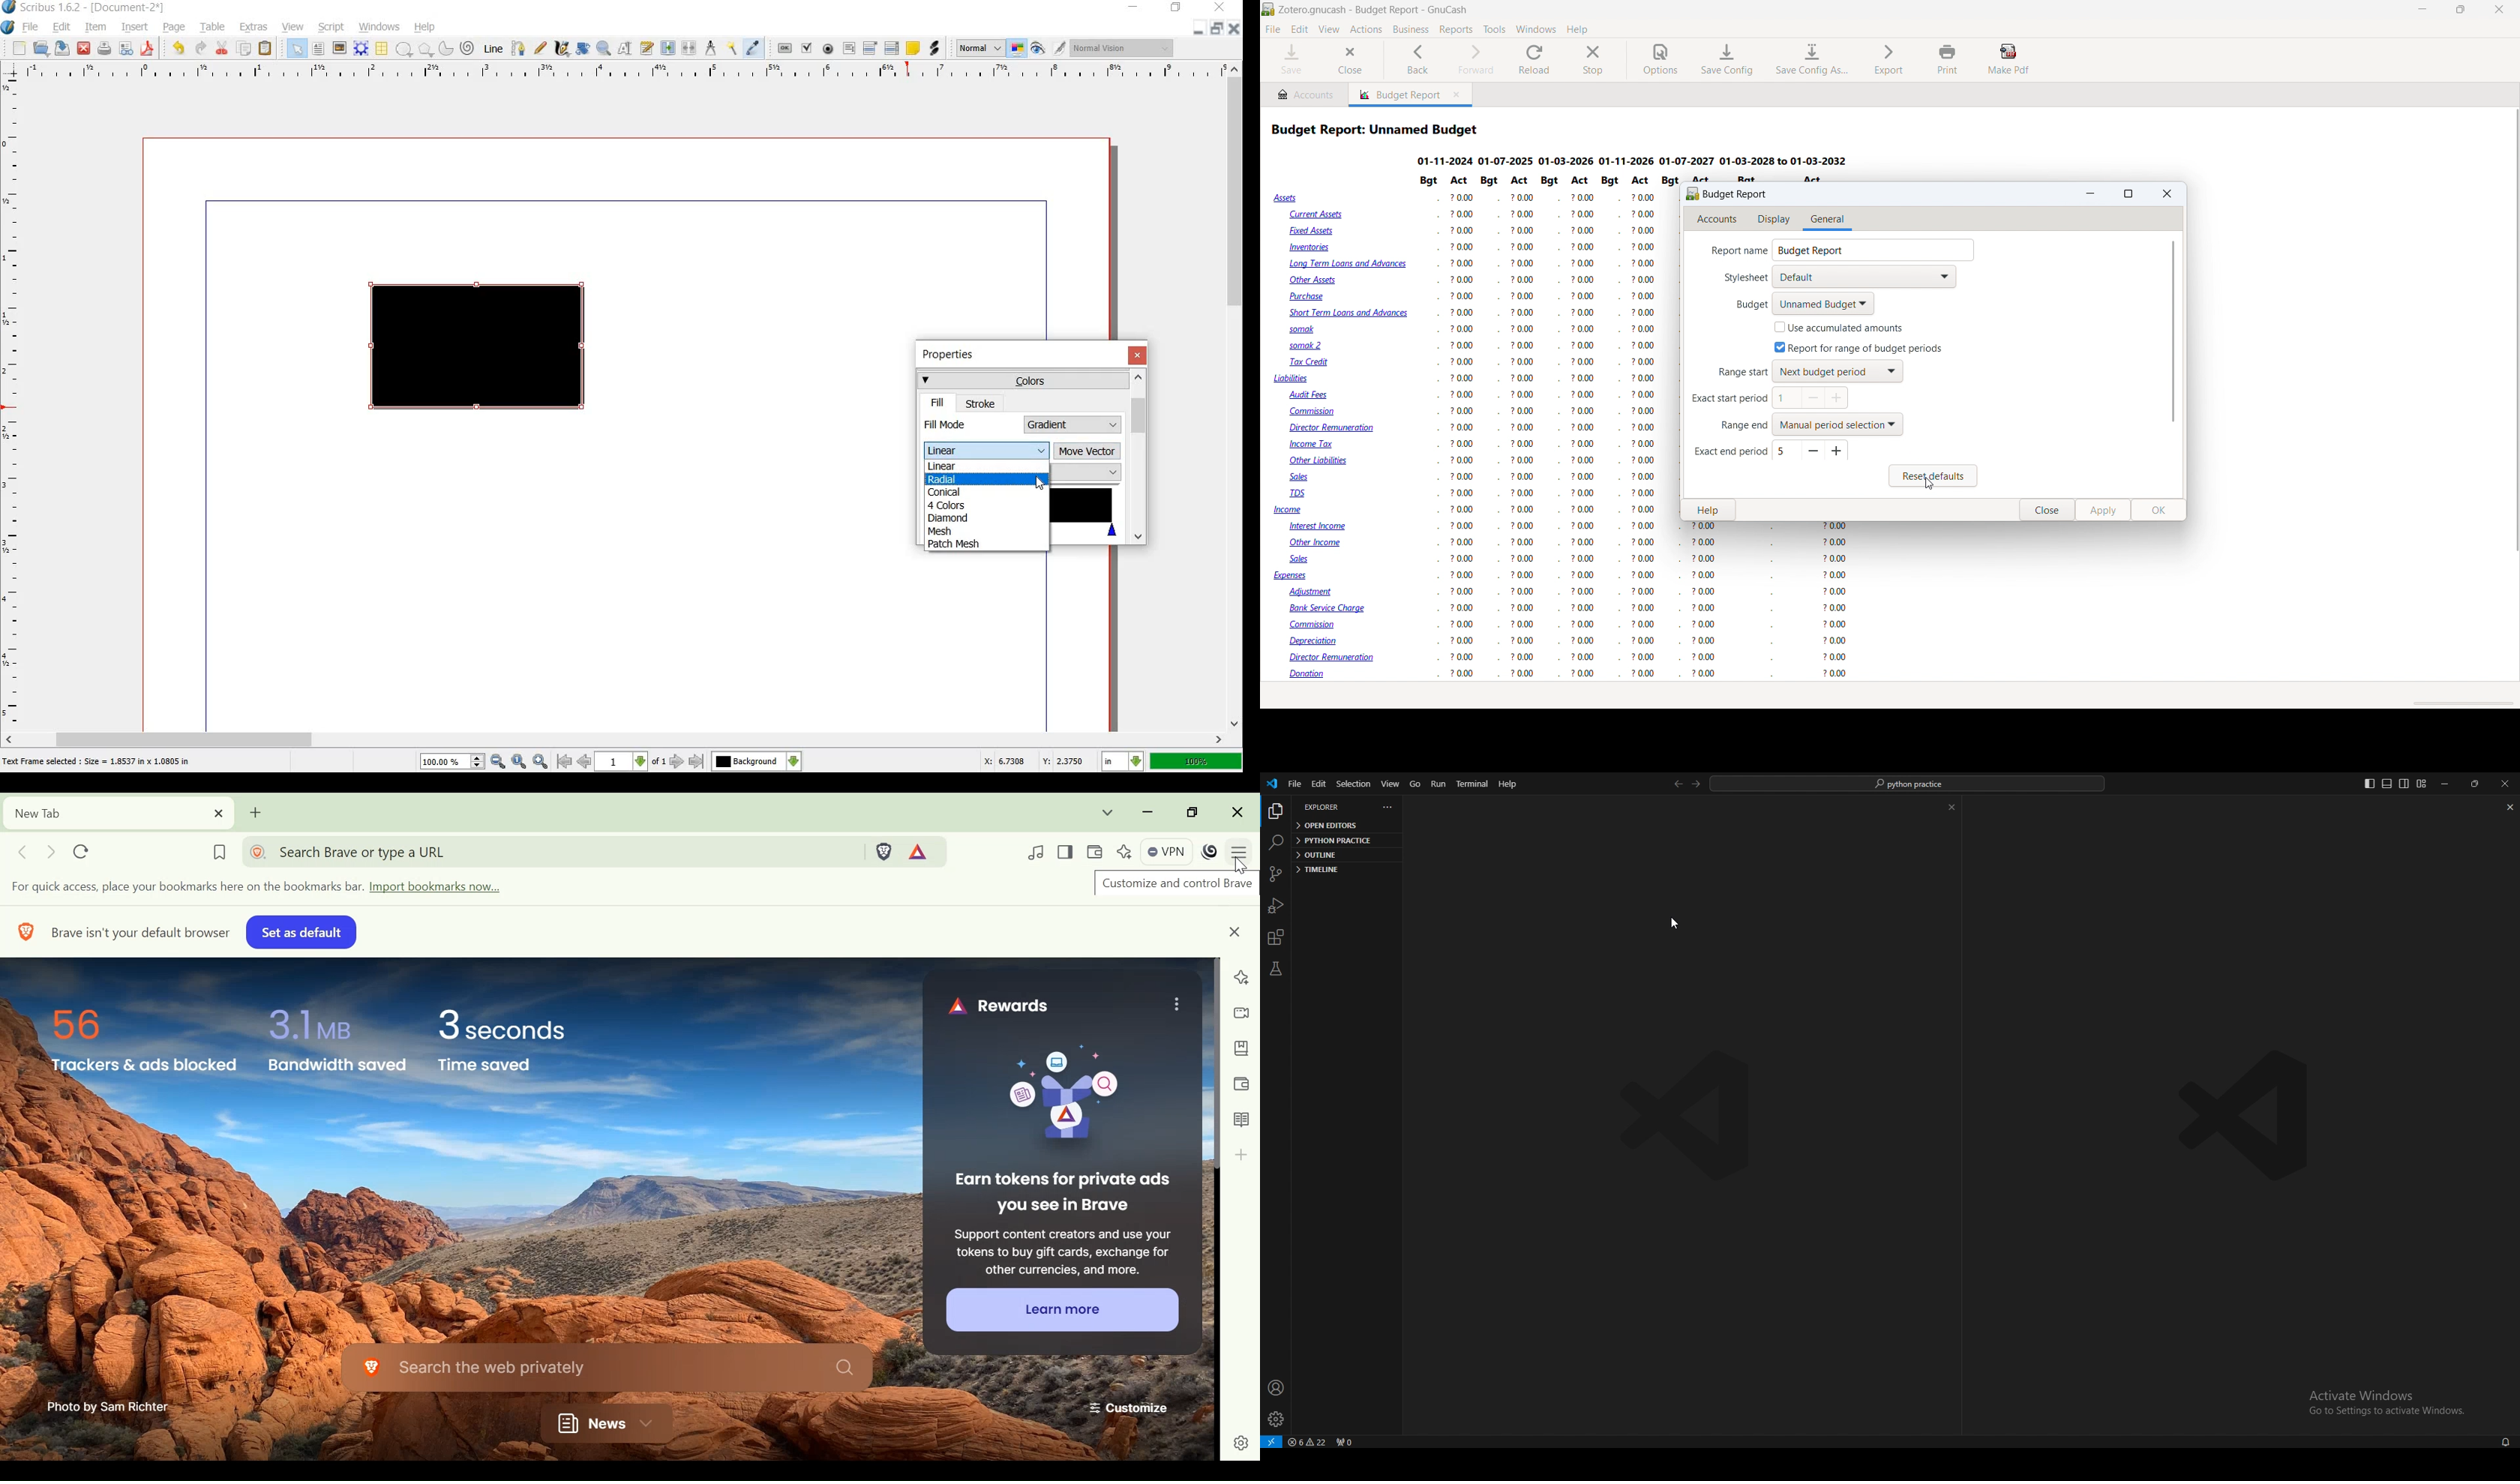  What do you see at coordinates (601, 1421) in the screenshot?
I see `News` at bounding box center [601, 1421].